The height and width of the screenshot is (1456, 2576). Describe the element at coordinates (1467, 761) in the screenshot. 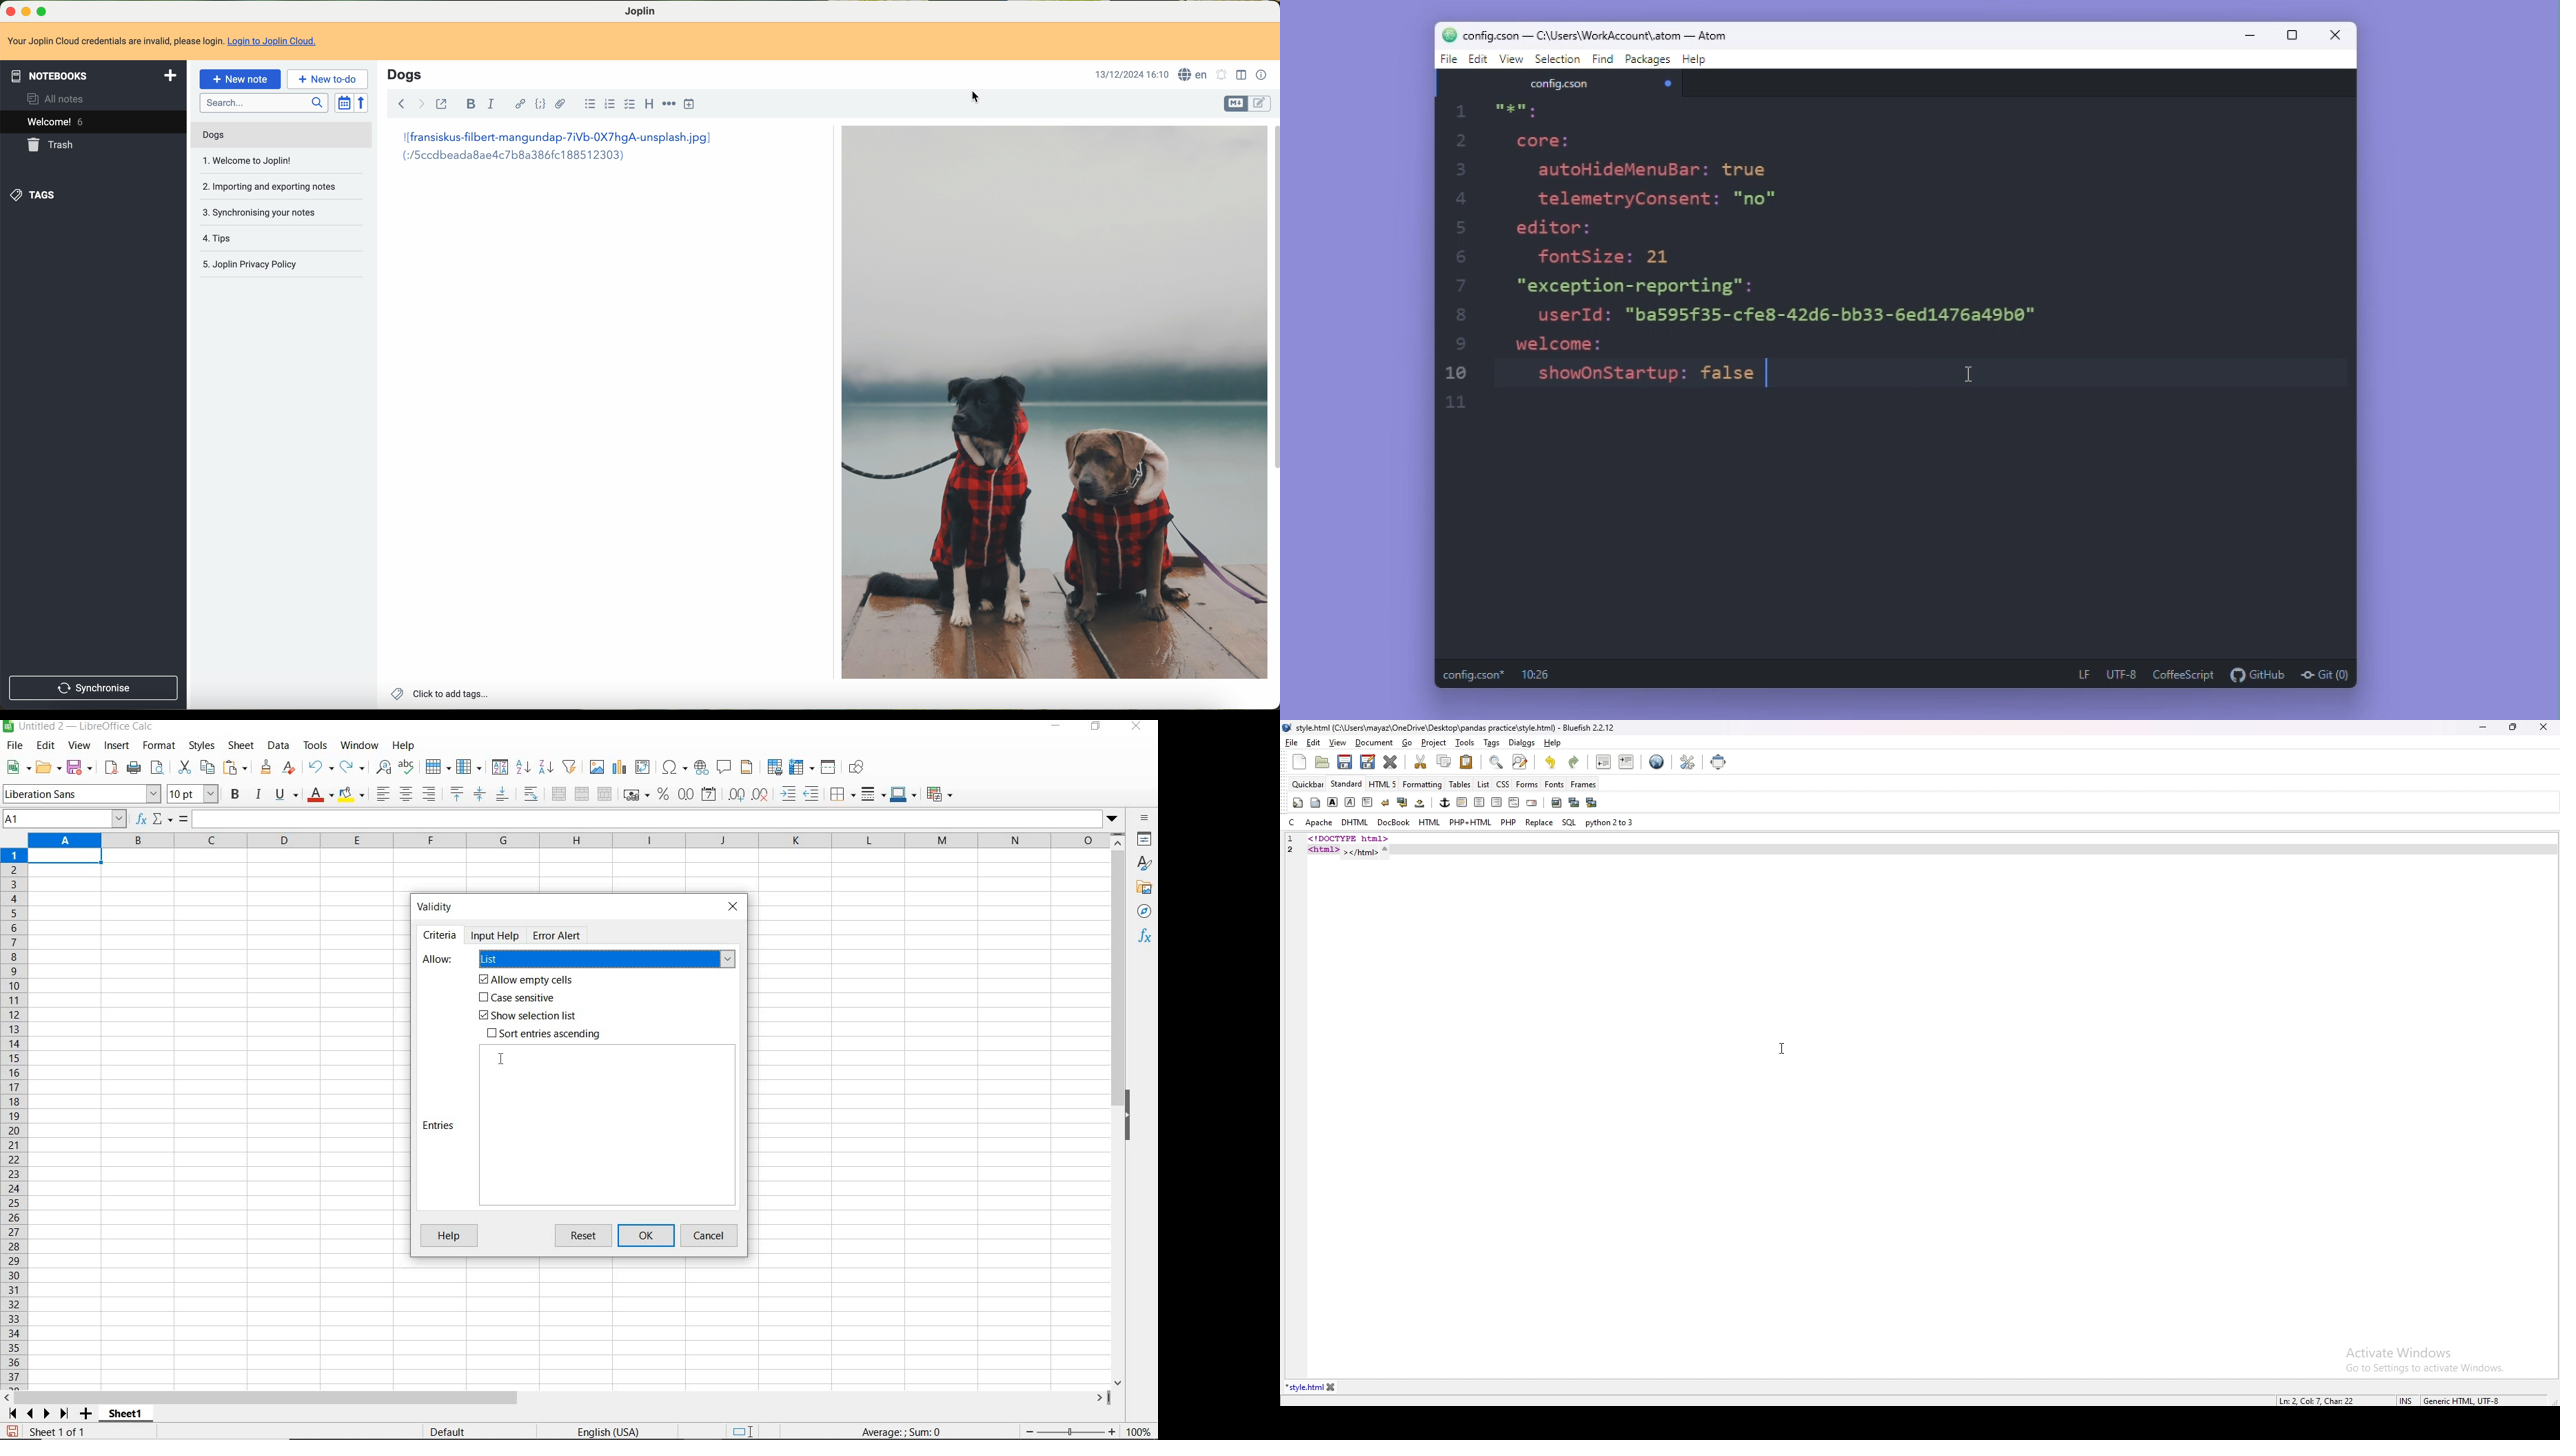

I see `paste` at that location.